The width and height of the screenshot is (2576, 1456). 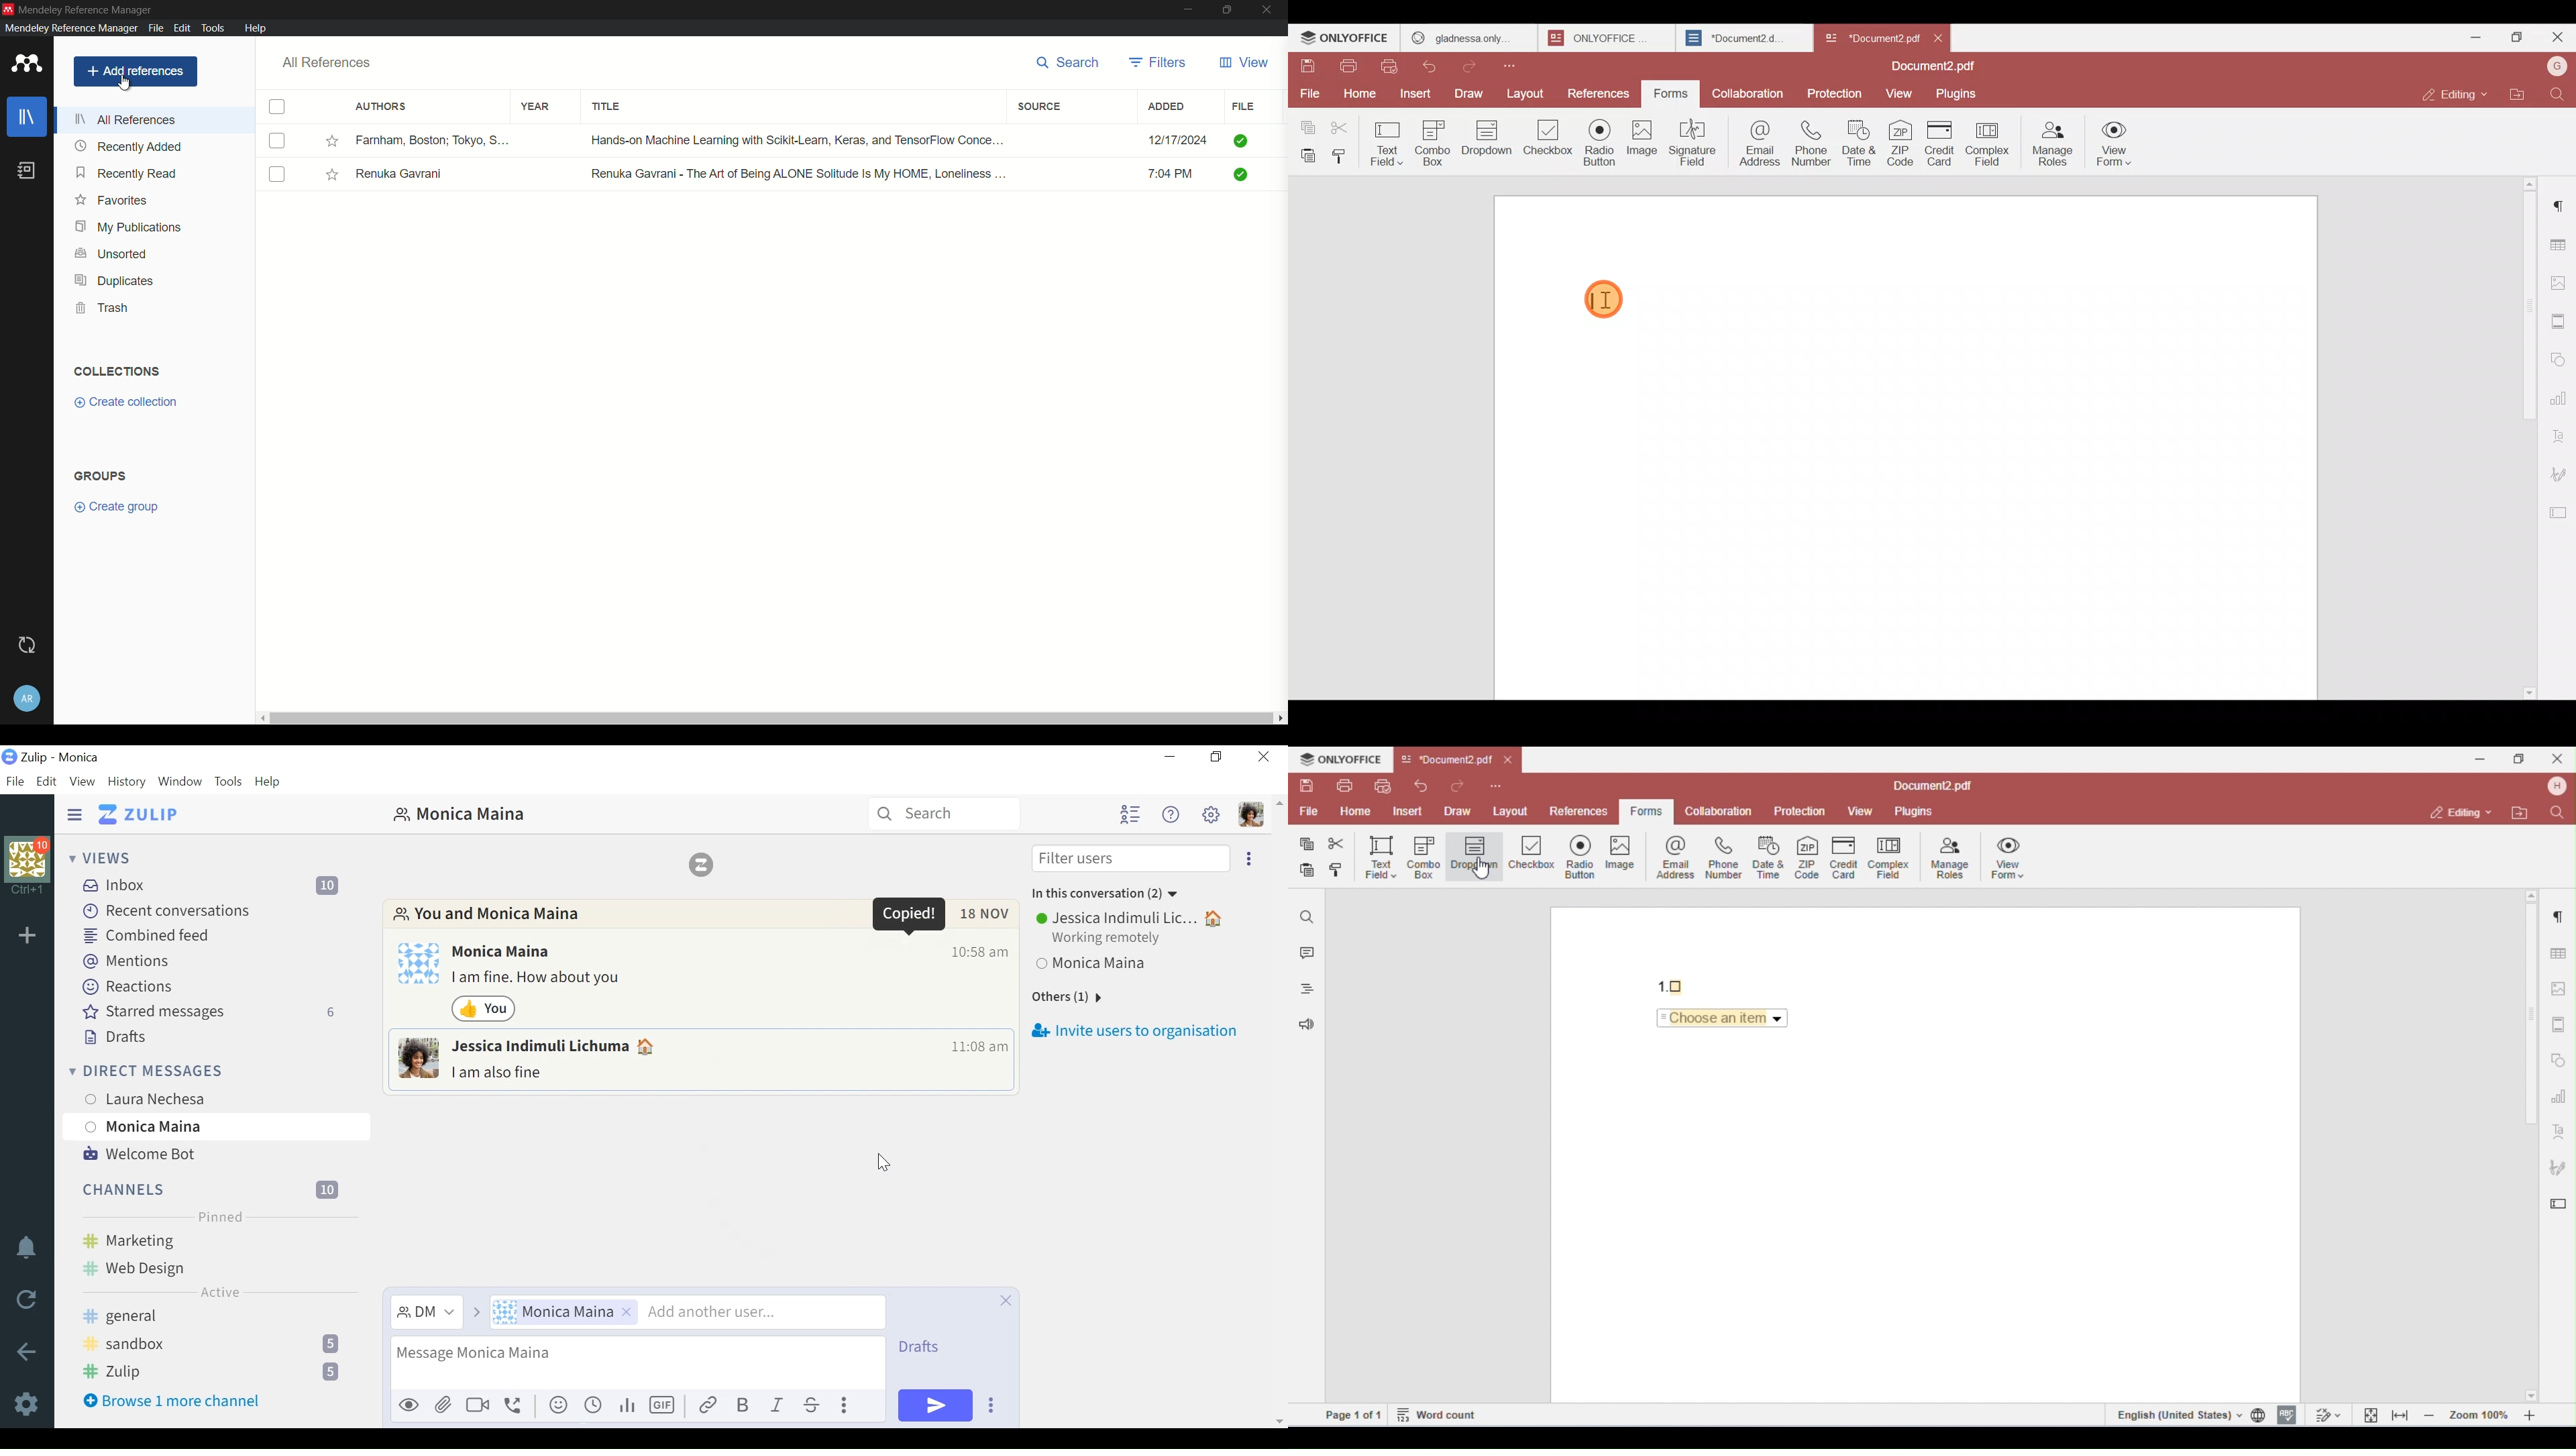 What do you see at coordinates (1858, 142) in the screenshot?
I see `Date & time` at bounding box center [1858, 142].